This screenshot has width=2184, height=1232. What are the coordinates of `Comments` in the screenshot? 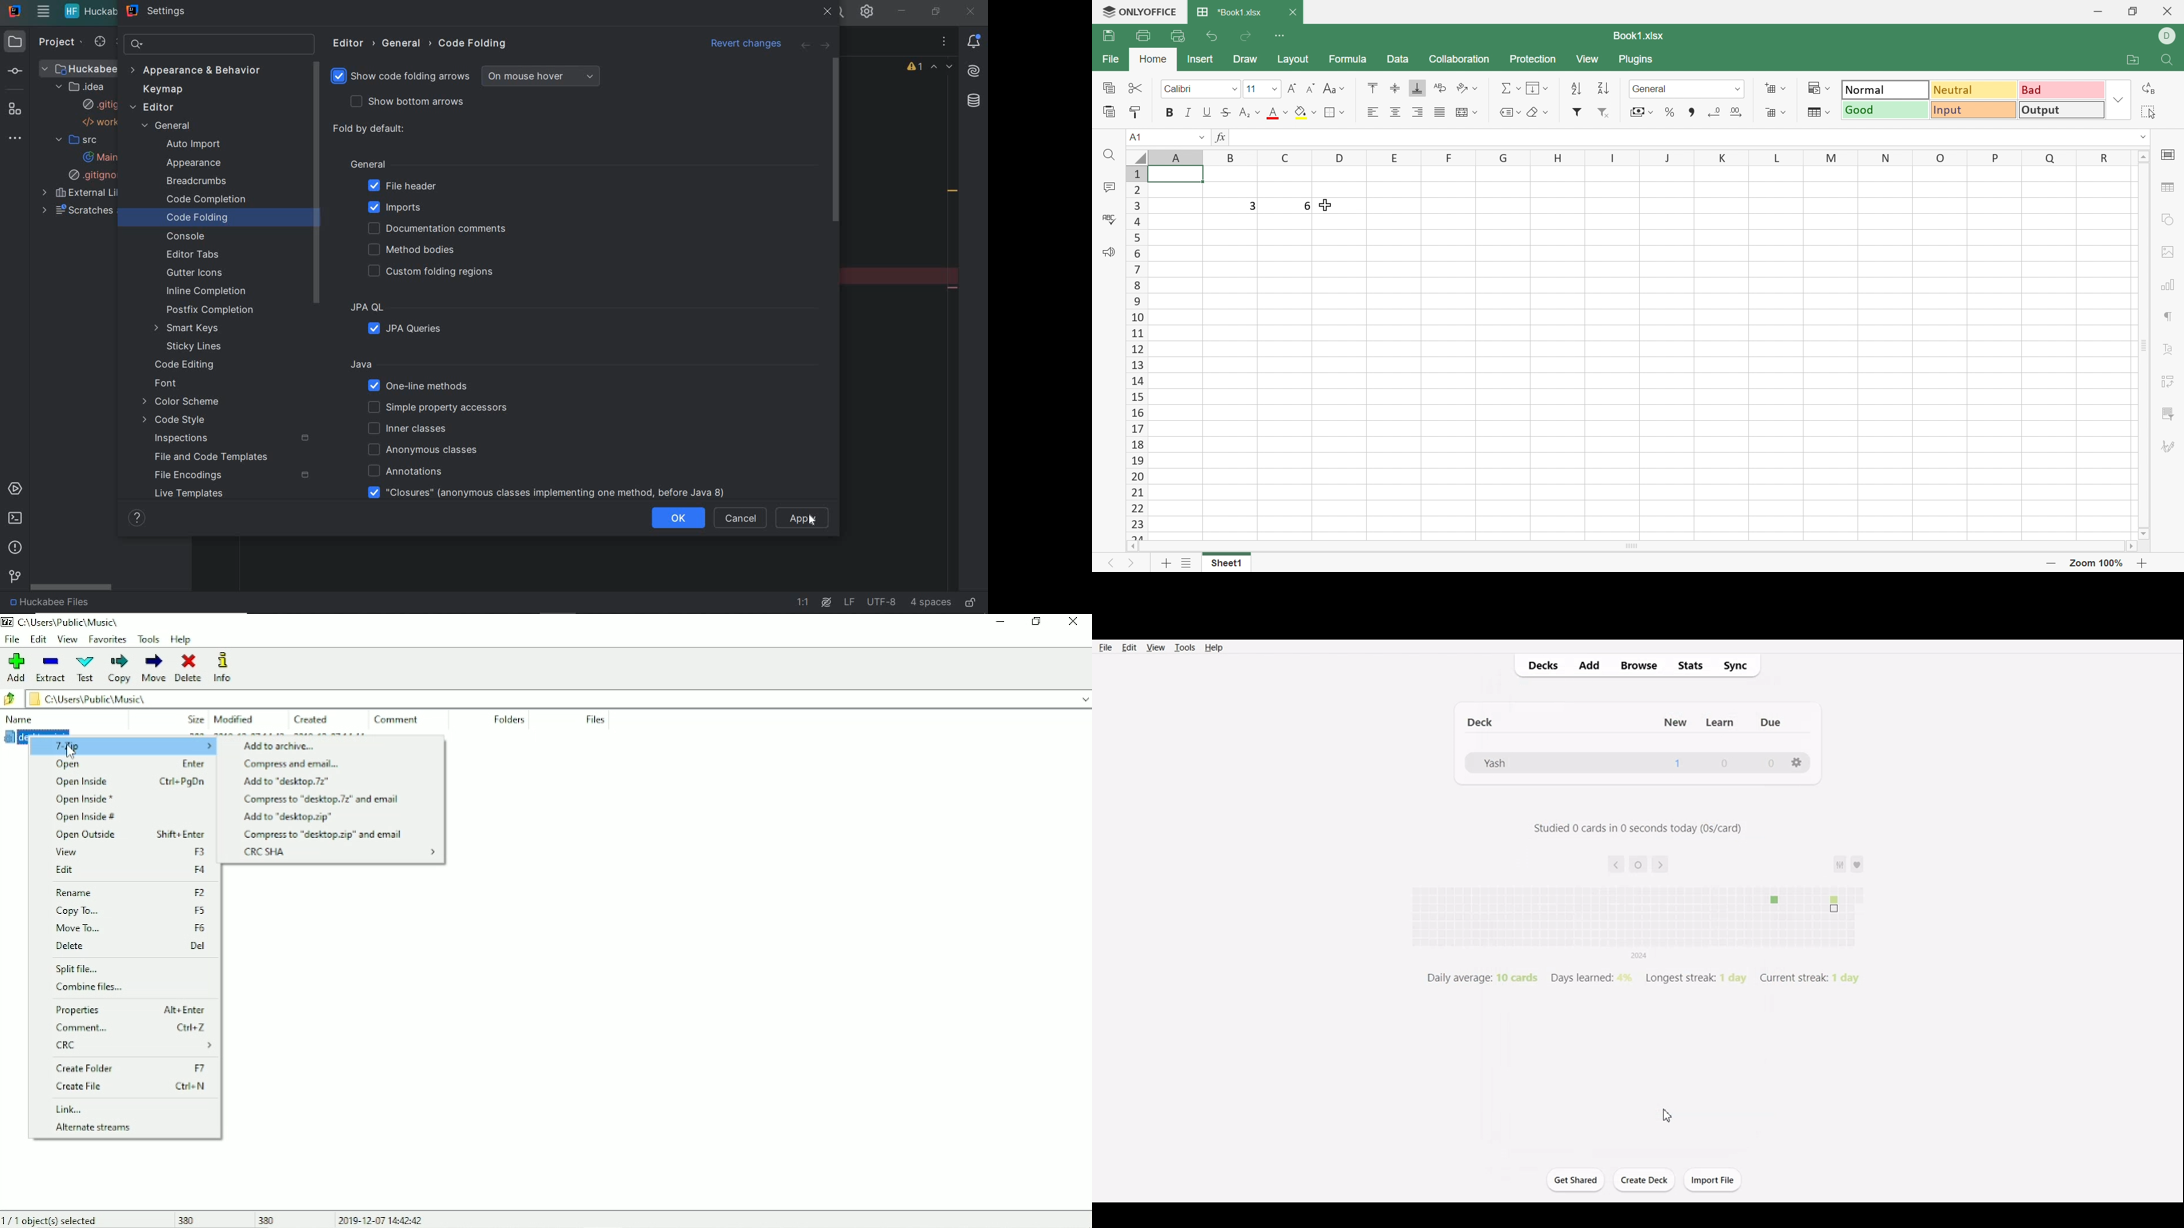 It's located at (1110, 188).